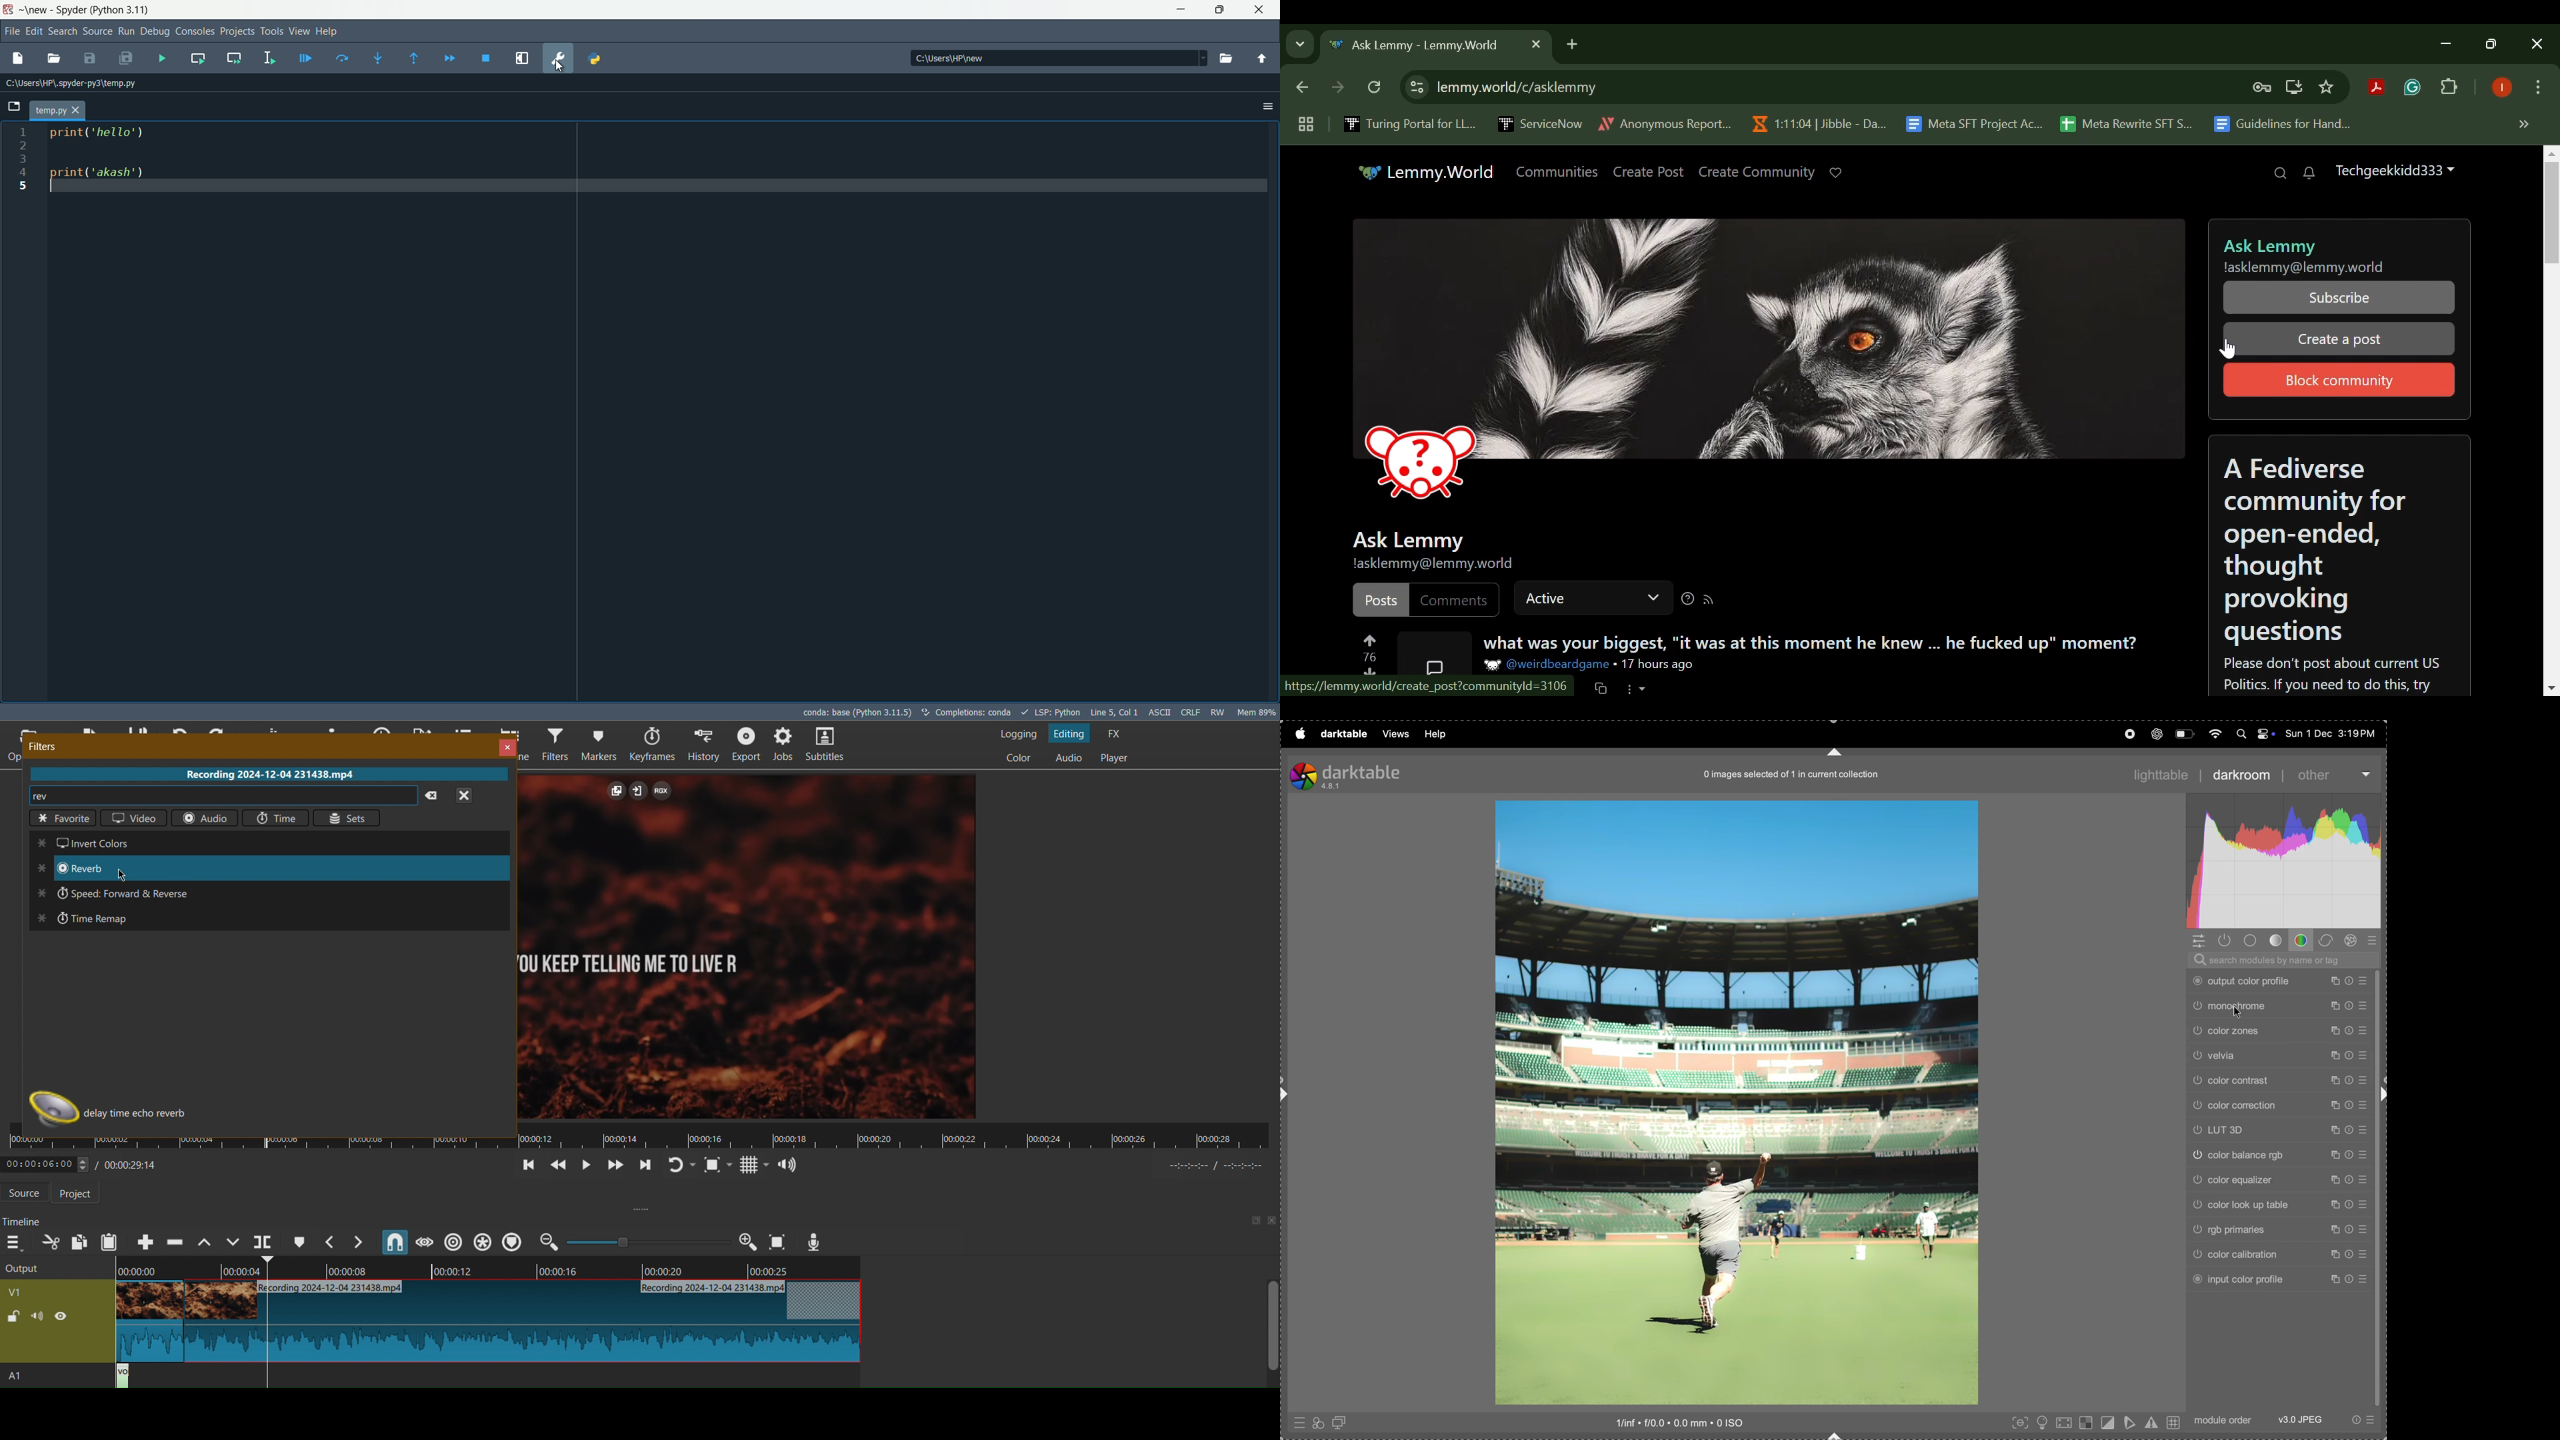 This screenshot has height=1456, width=2576. What do you see at coordinates (2284, 1230) in the screenshot?
I see `rgb primaries` at bounding box center [2284, 1230].